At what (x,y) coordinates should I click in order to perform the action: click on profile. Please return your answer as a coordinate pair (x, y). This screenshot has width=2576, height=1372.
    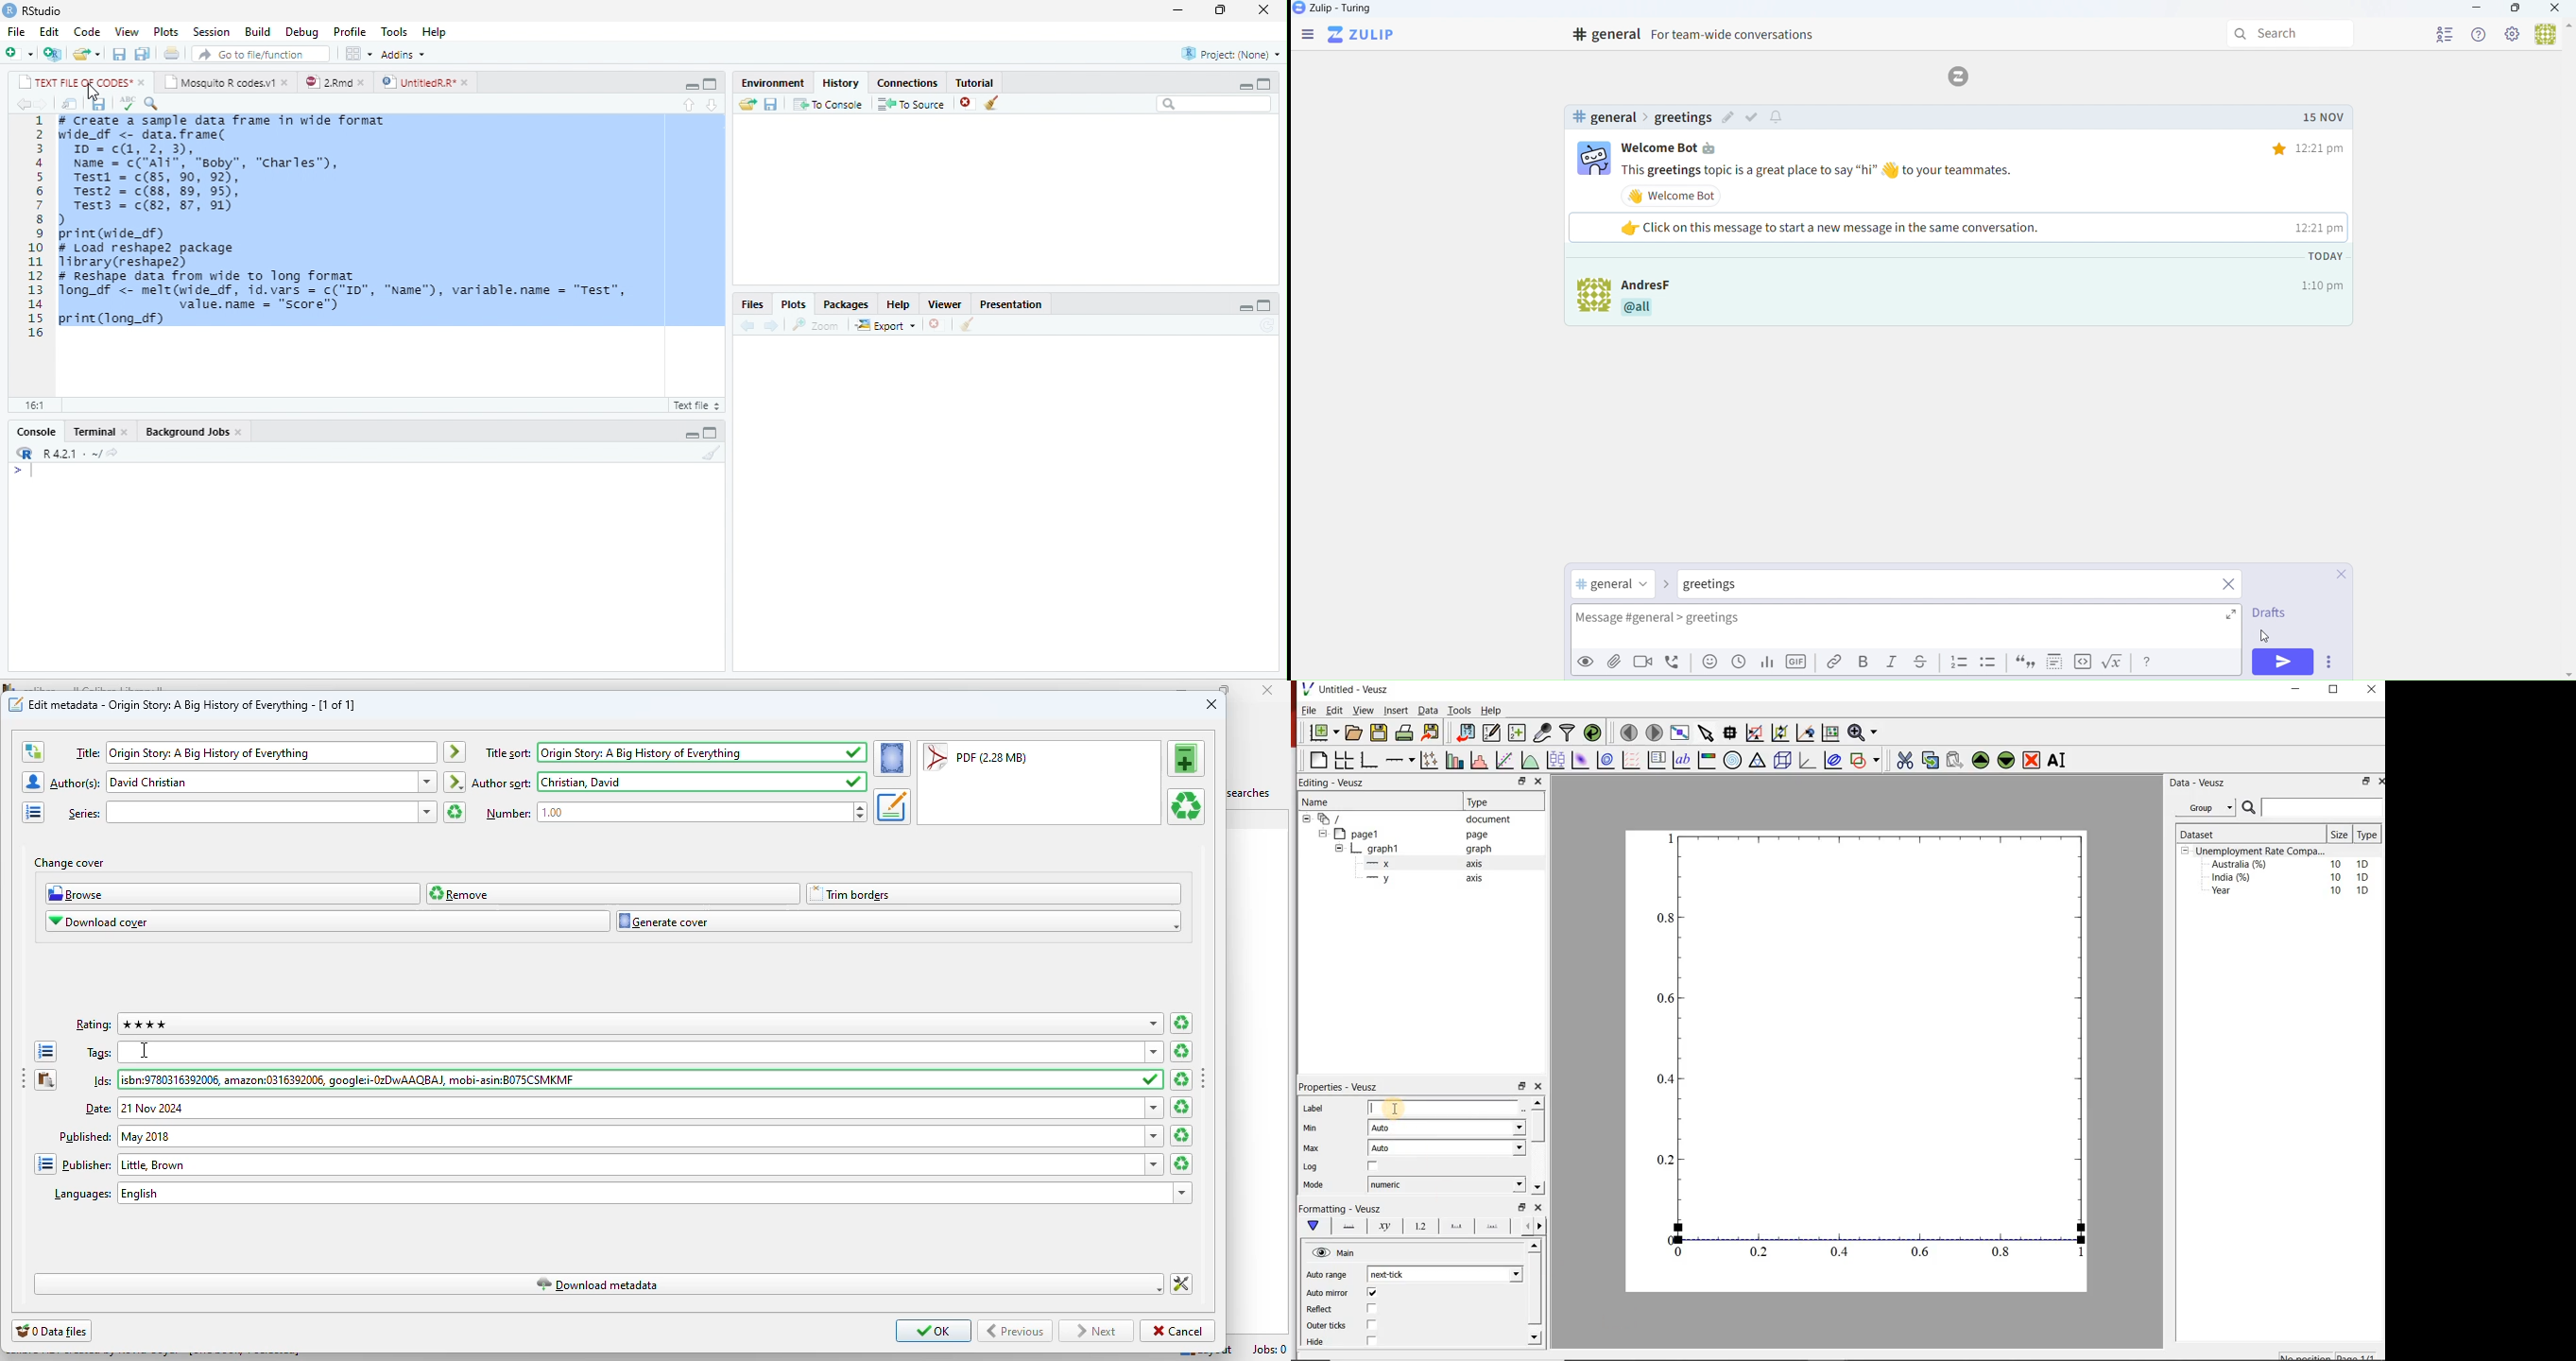
    Looking at the image, I should click on (2445, 32).